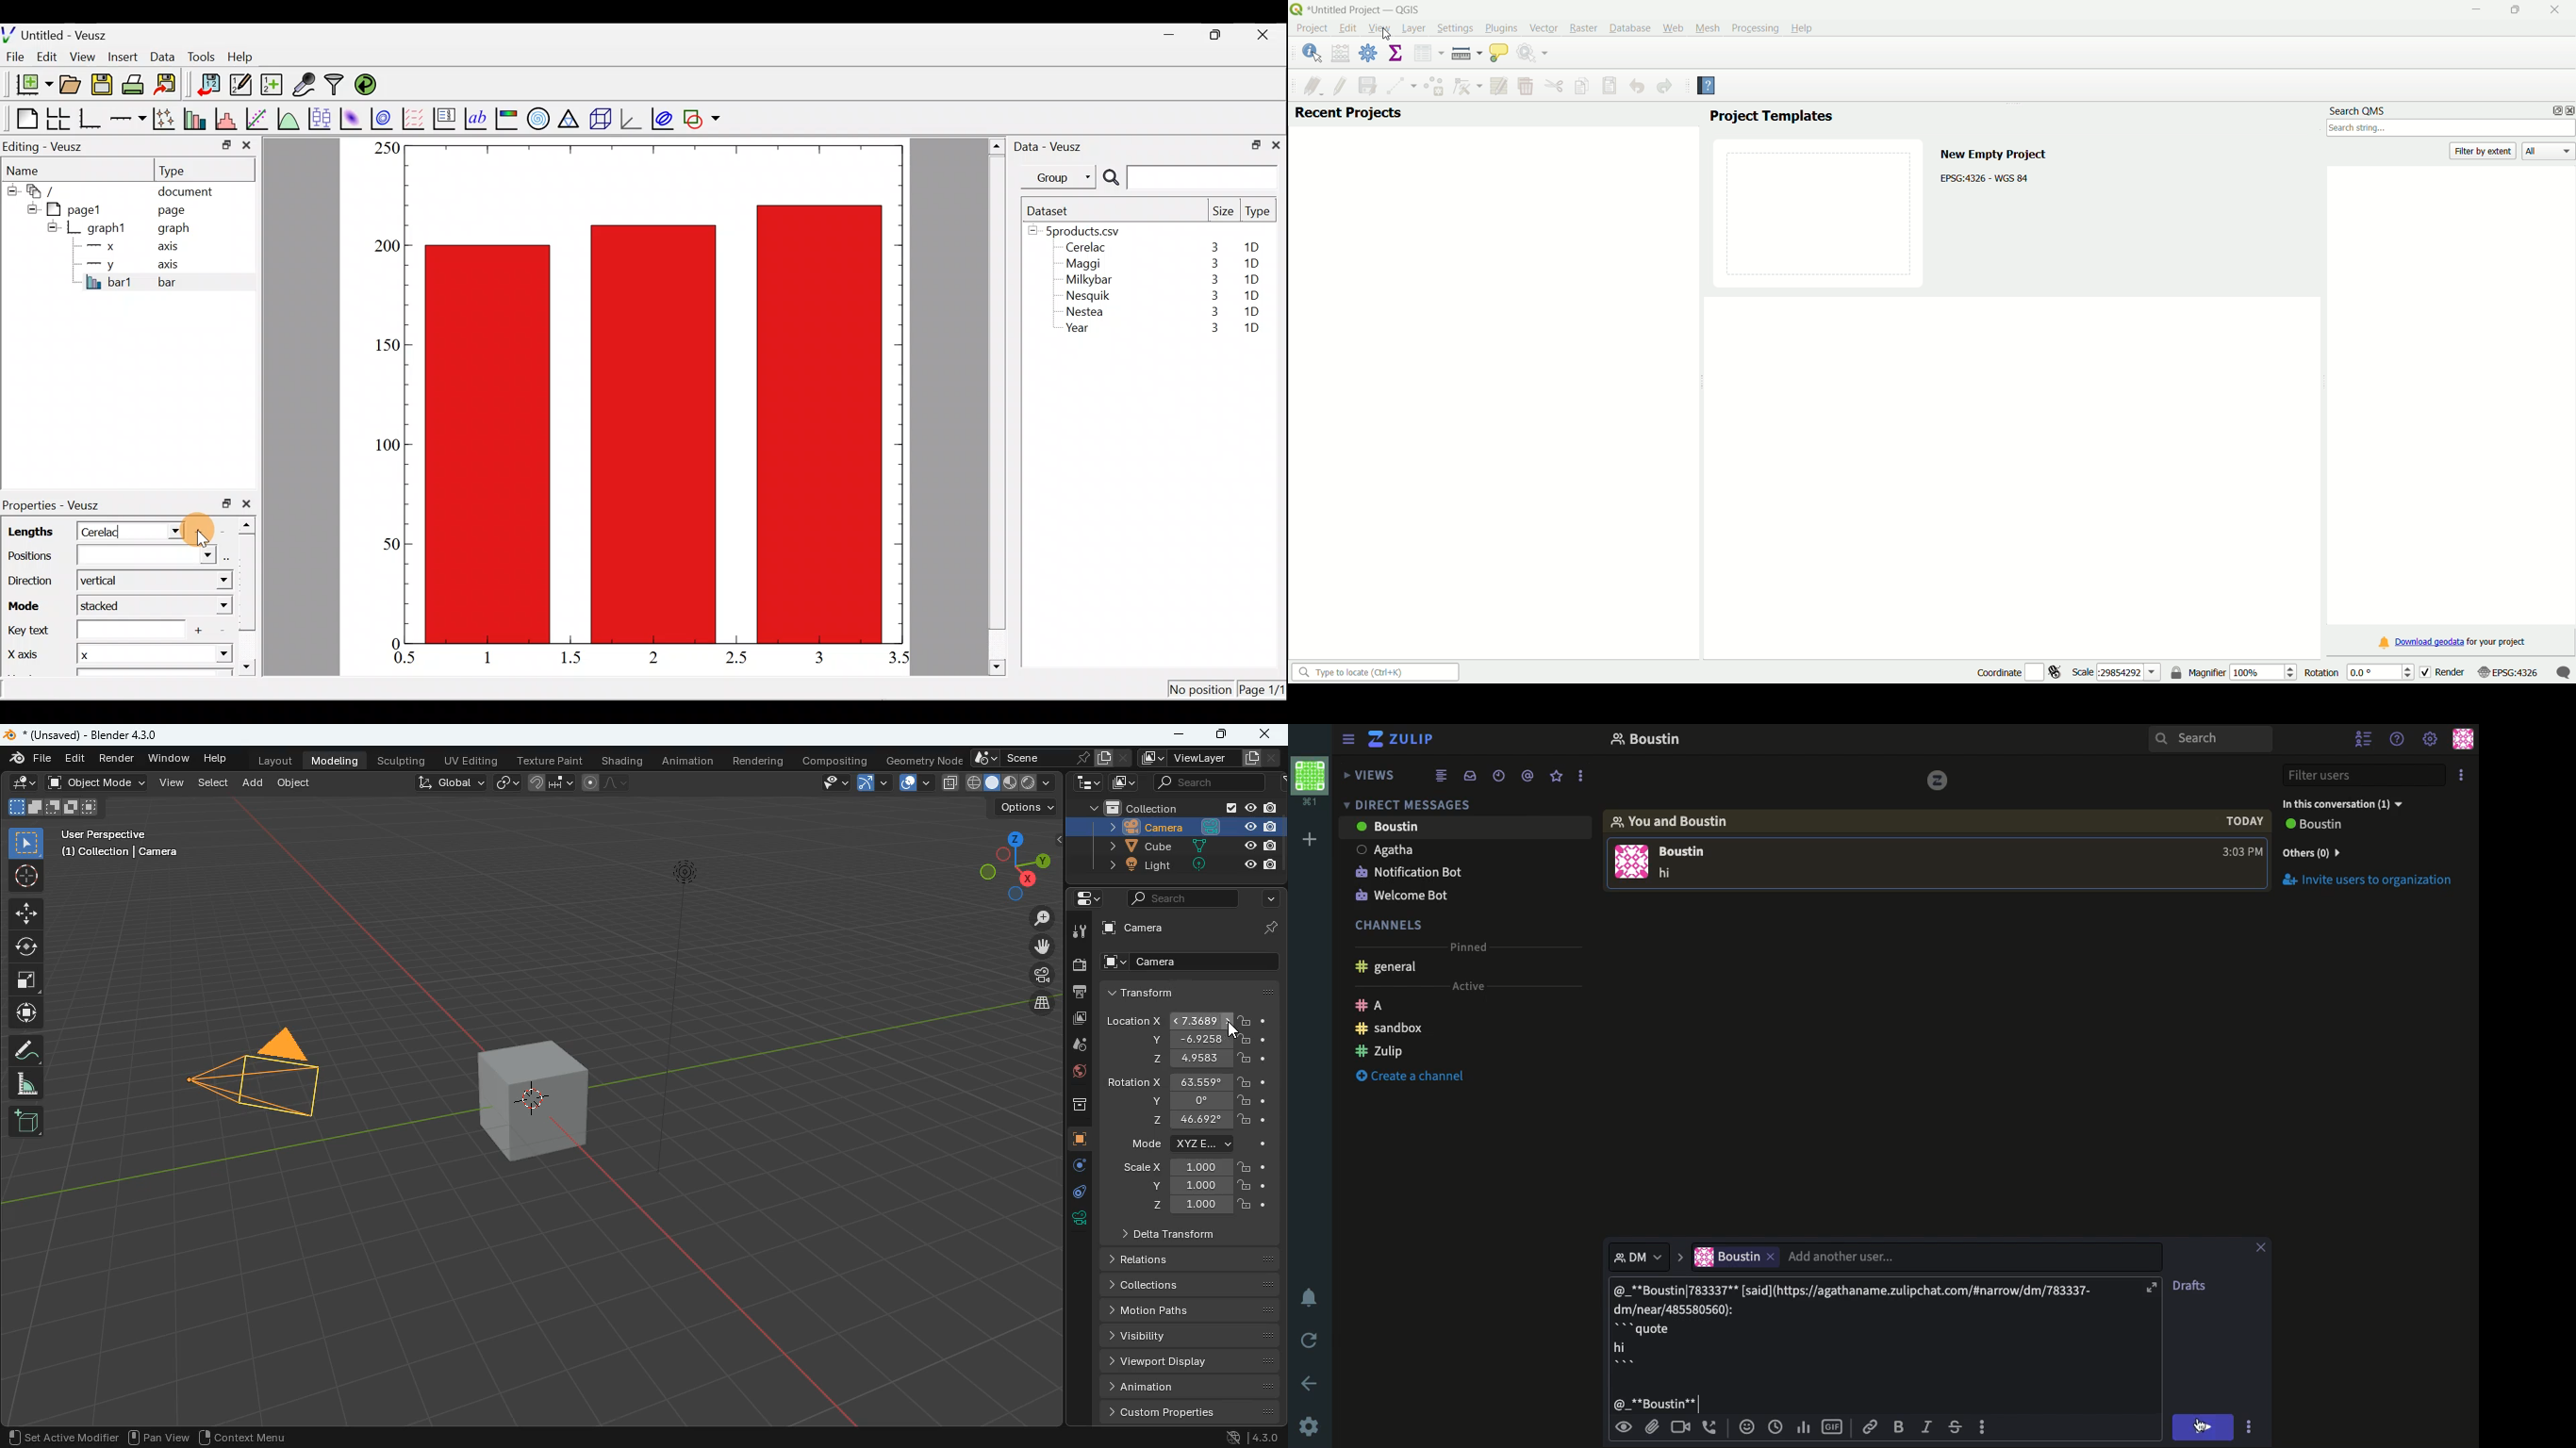  Describe the element at coordinates (1996, 671) in the screenshot. I see `coordinate` at that location.